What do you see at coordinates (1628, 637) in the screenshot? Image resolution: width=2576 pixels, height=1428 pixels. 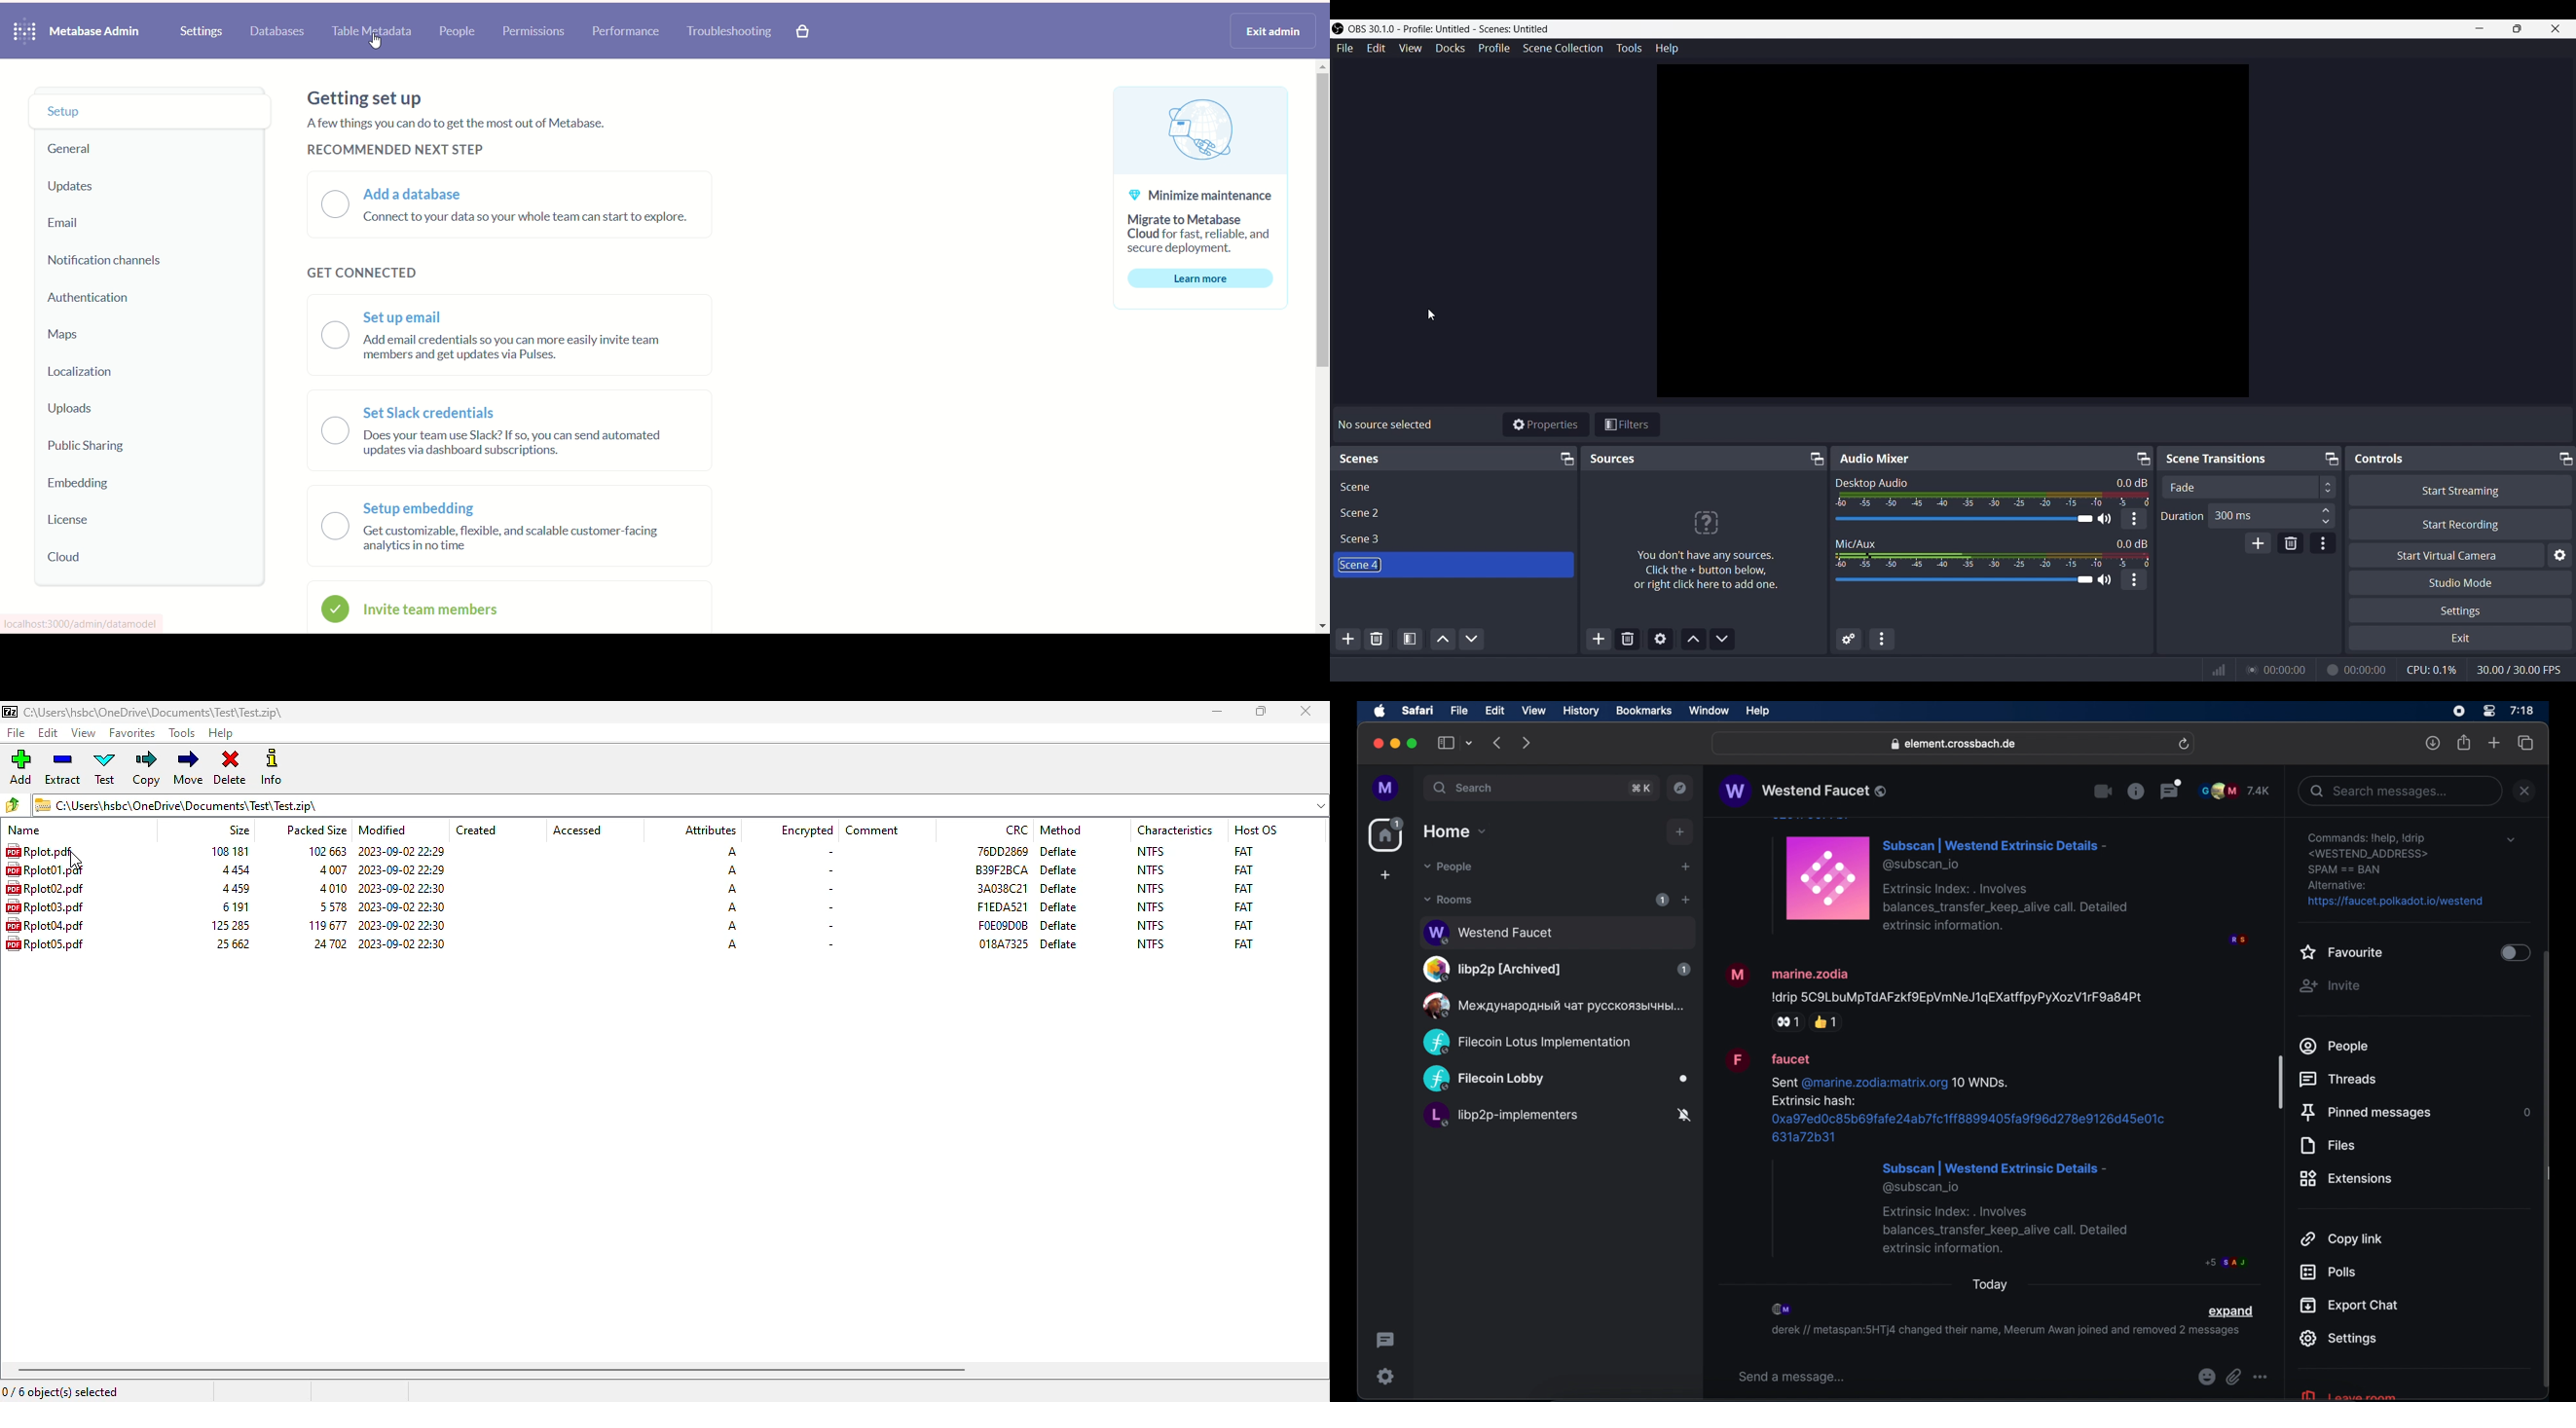 I see `Remove selected scene(s)` at bounding box center [1628, 637].